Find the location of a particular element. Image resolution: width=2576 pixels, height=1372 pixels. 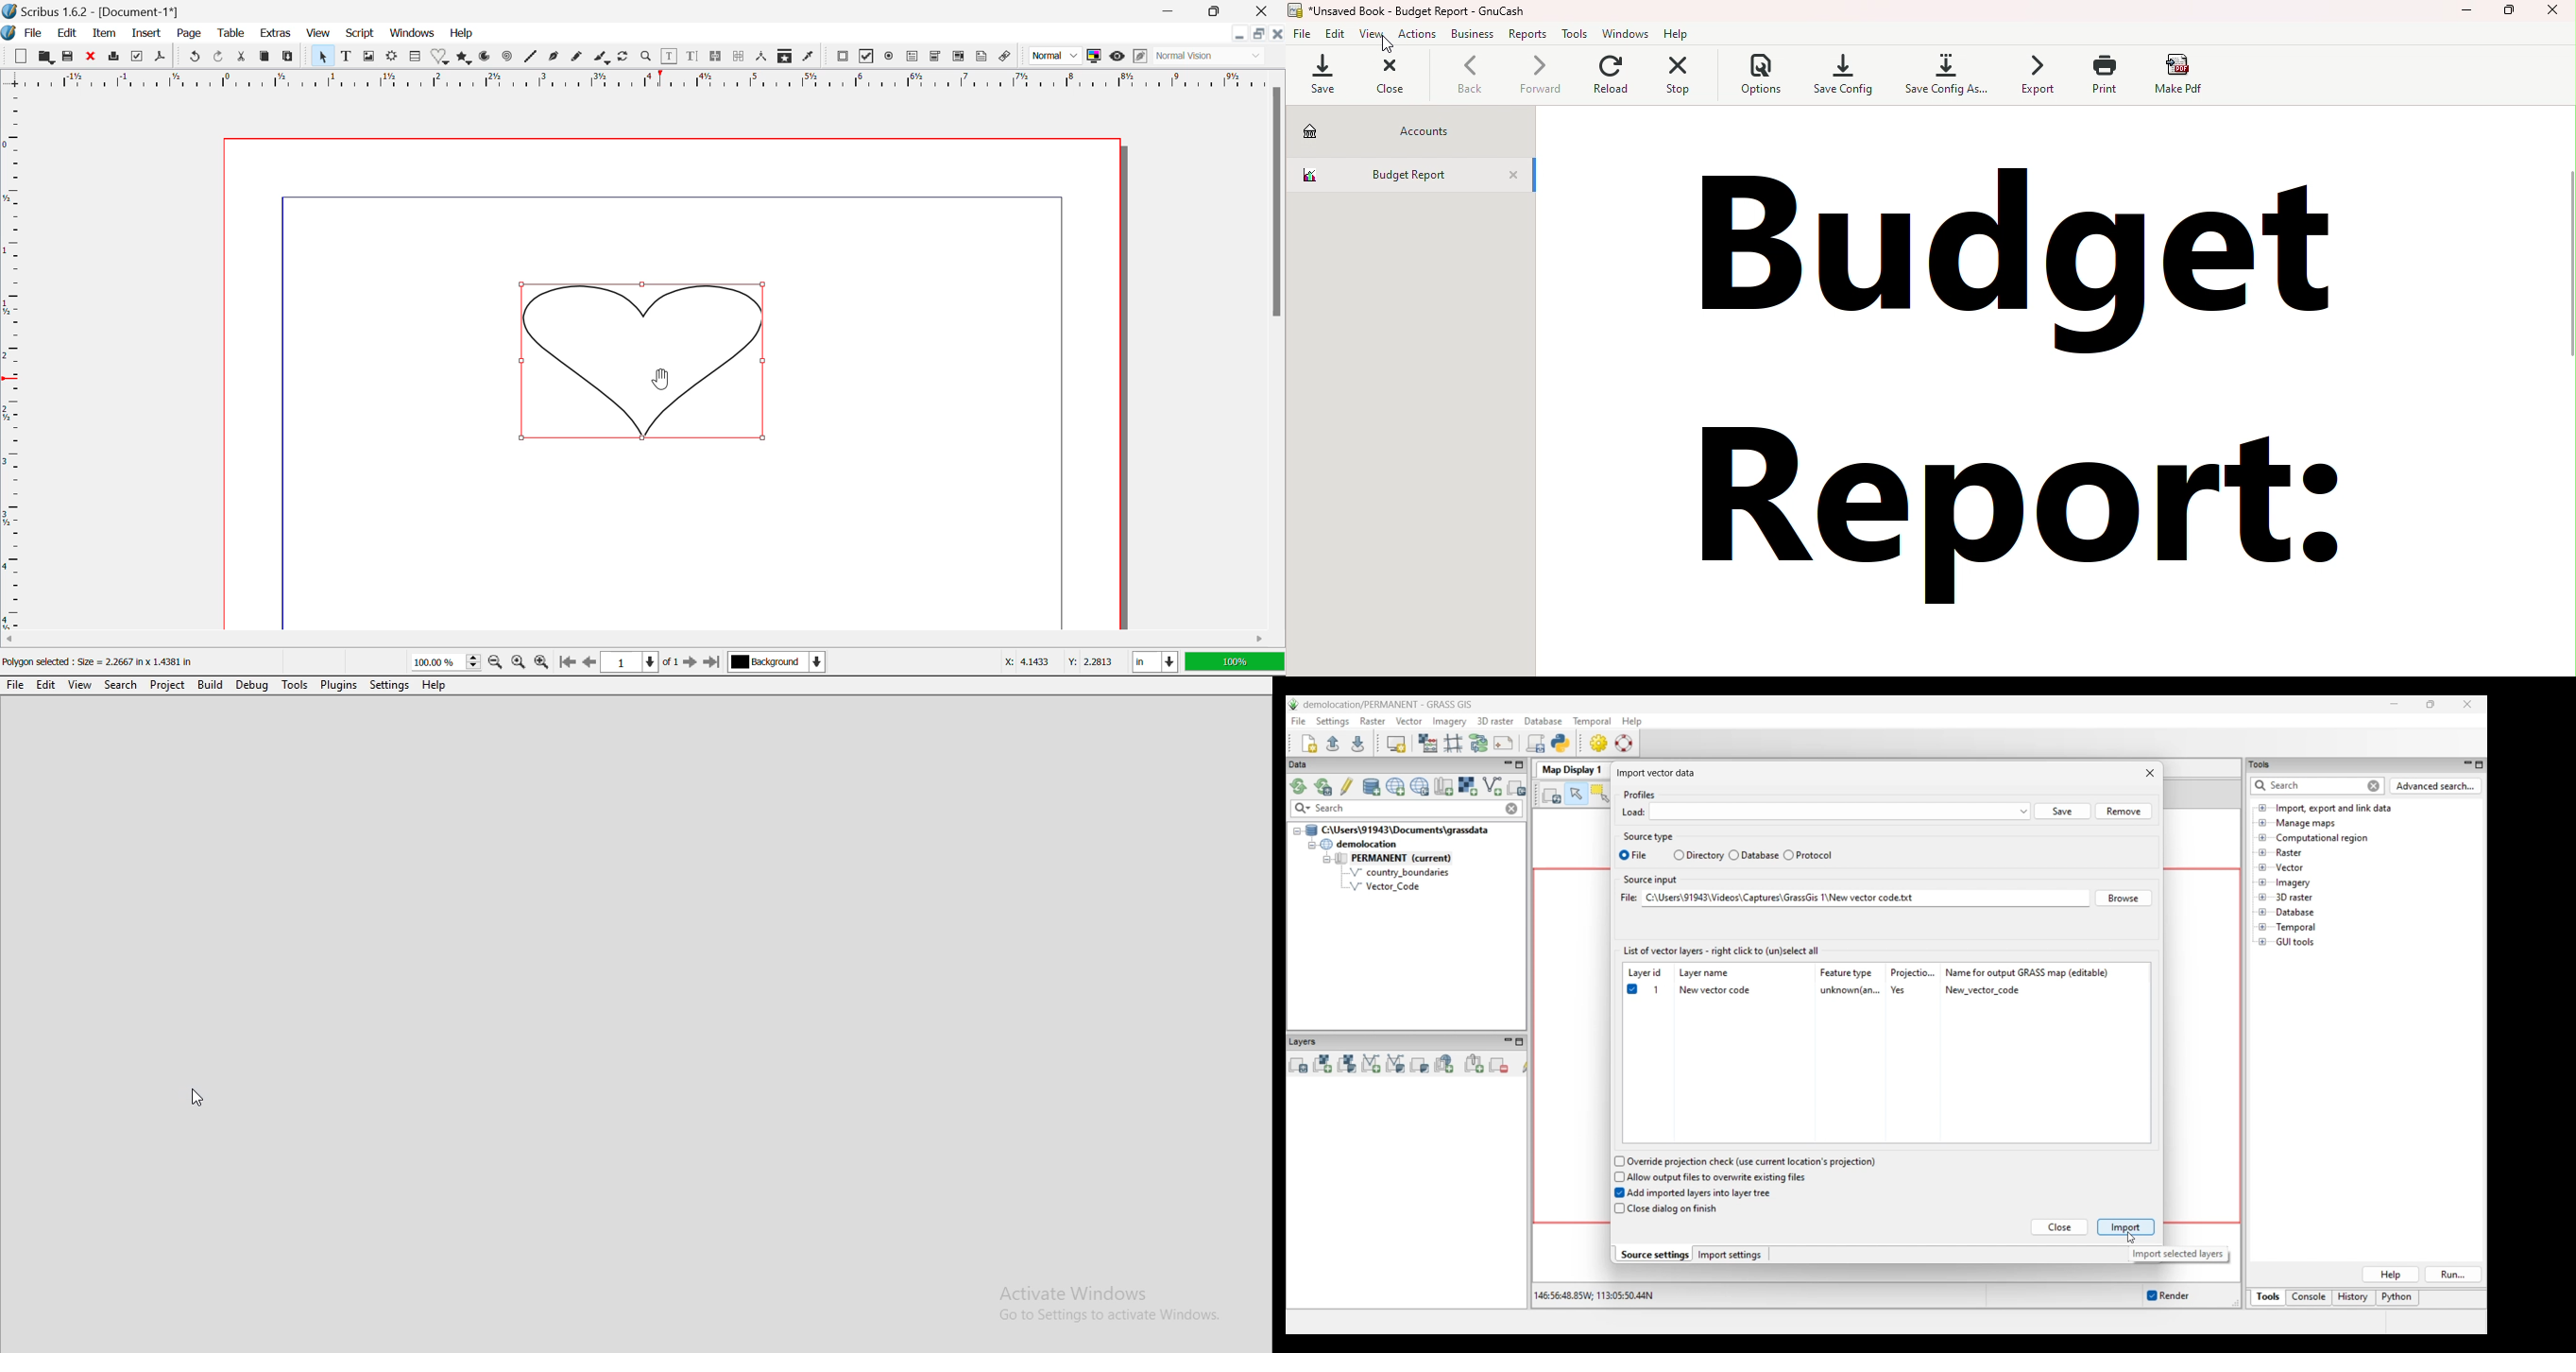

Minimize Data menu is located at coordinates (1508, 765).